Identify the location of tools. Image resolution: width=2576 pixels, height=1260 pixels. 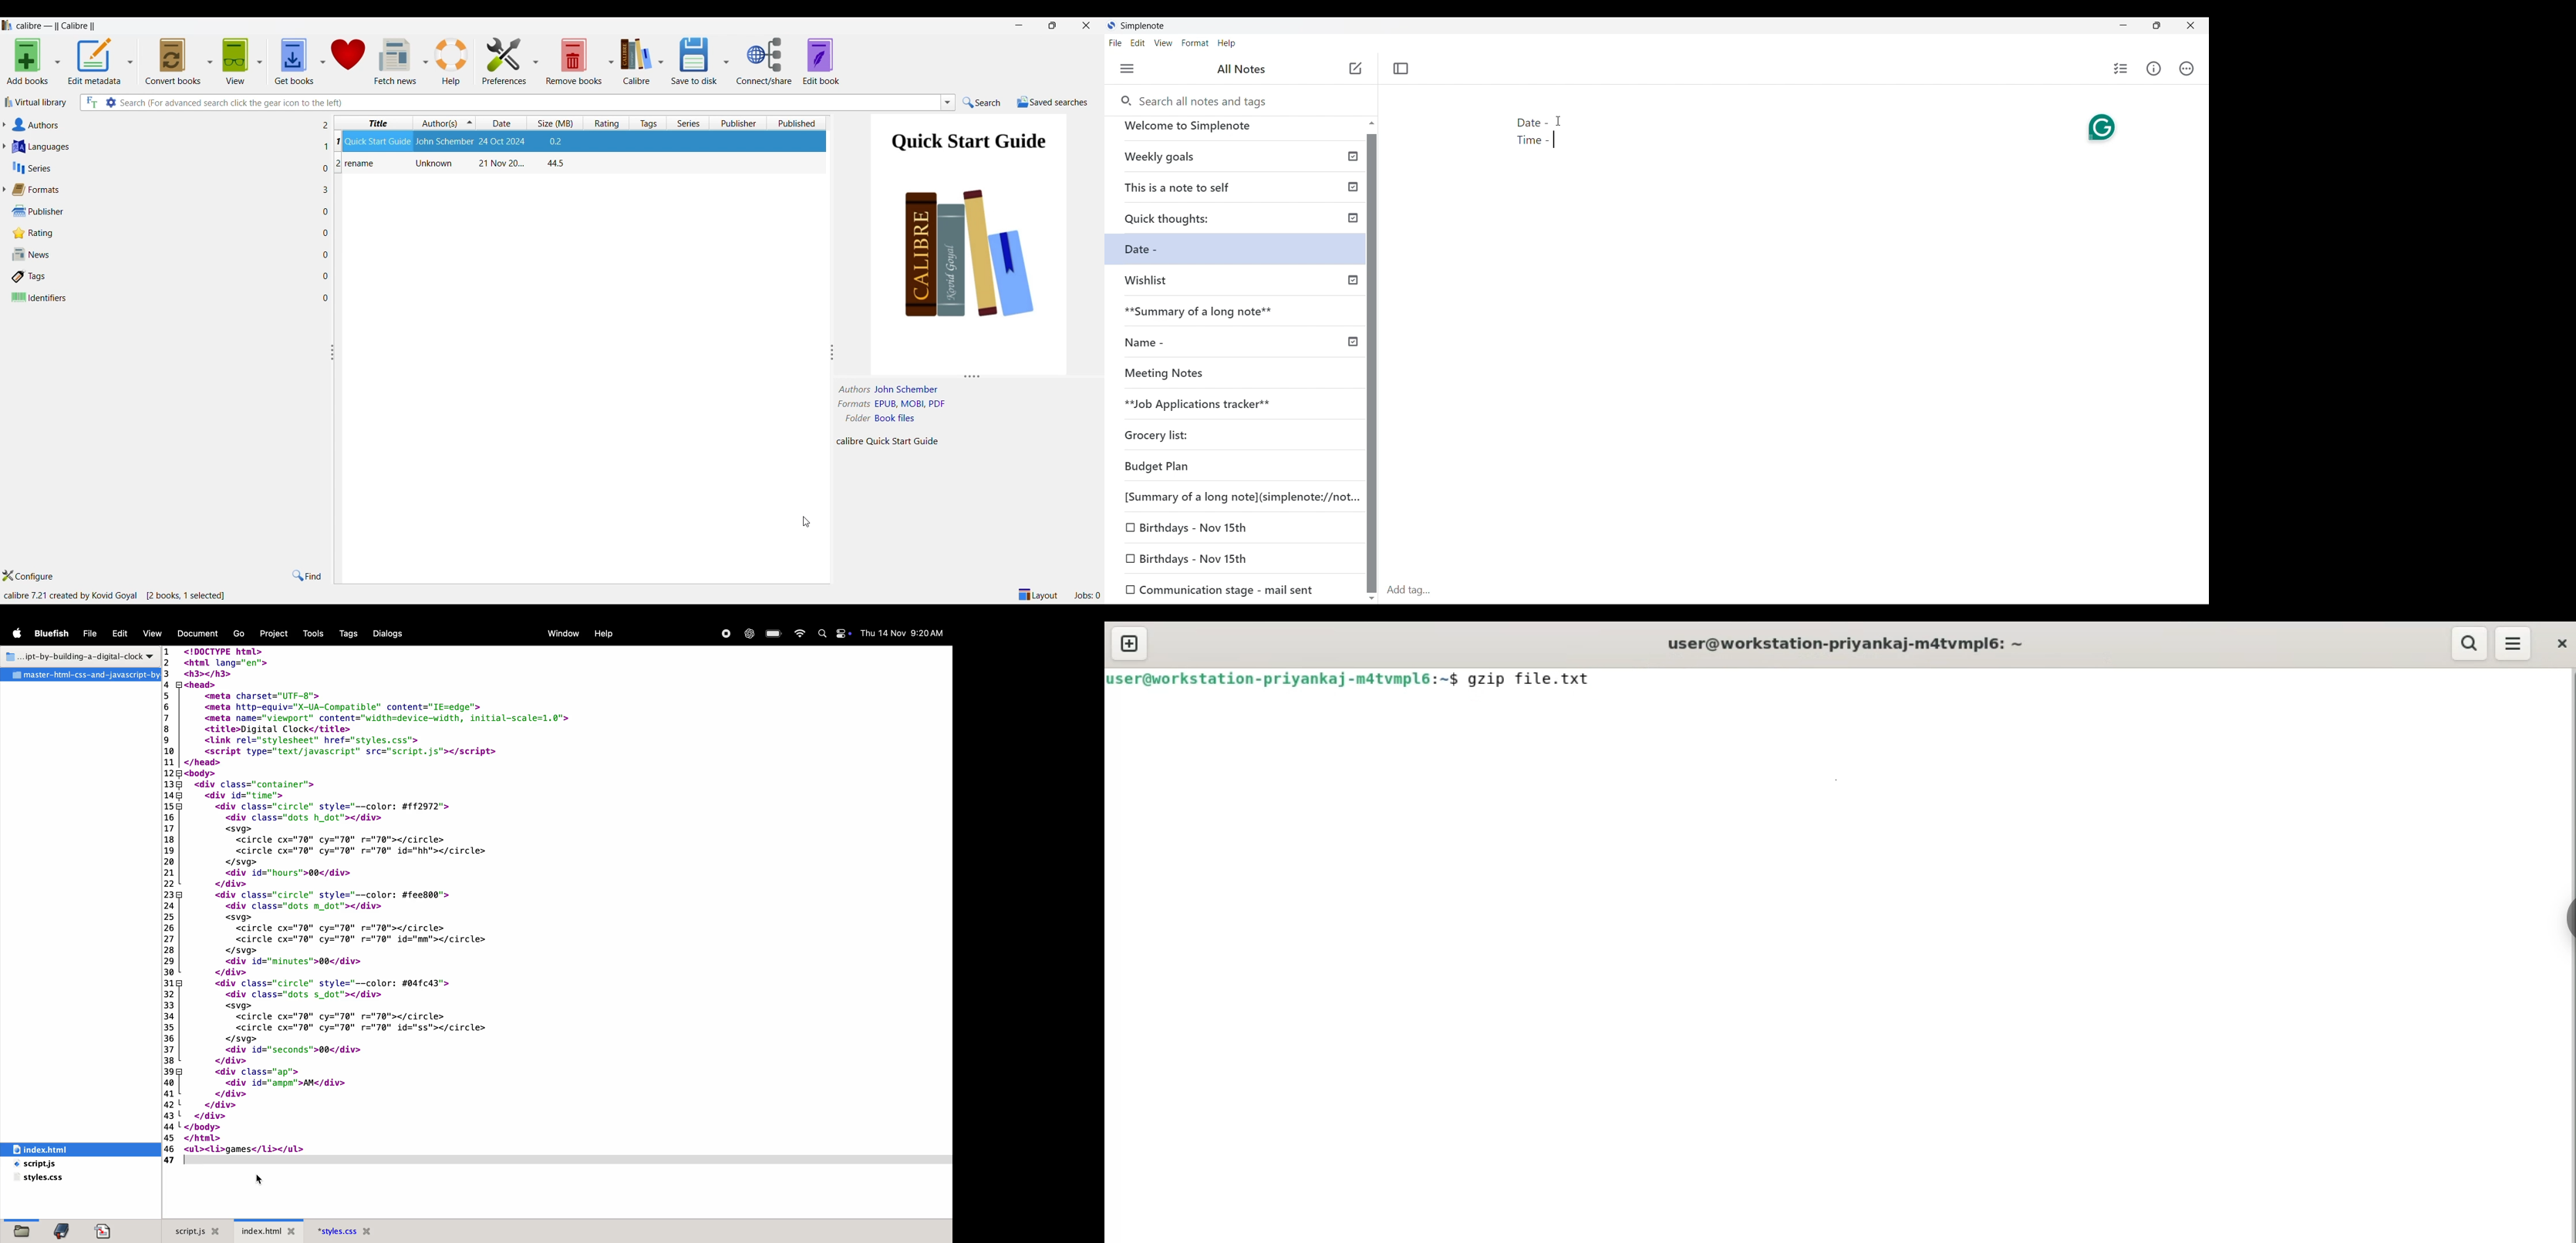
(314, 634).